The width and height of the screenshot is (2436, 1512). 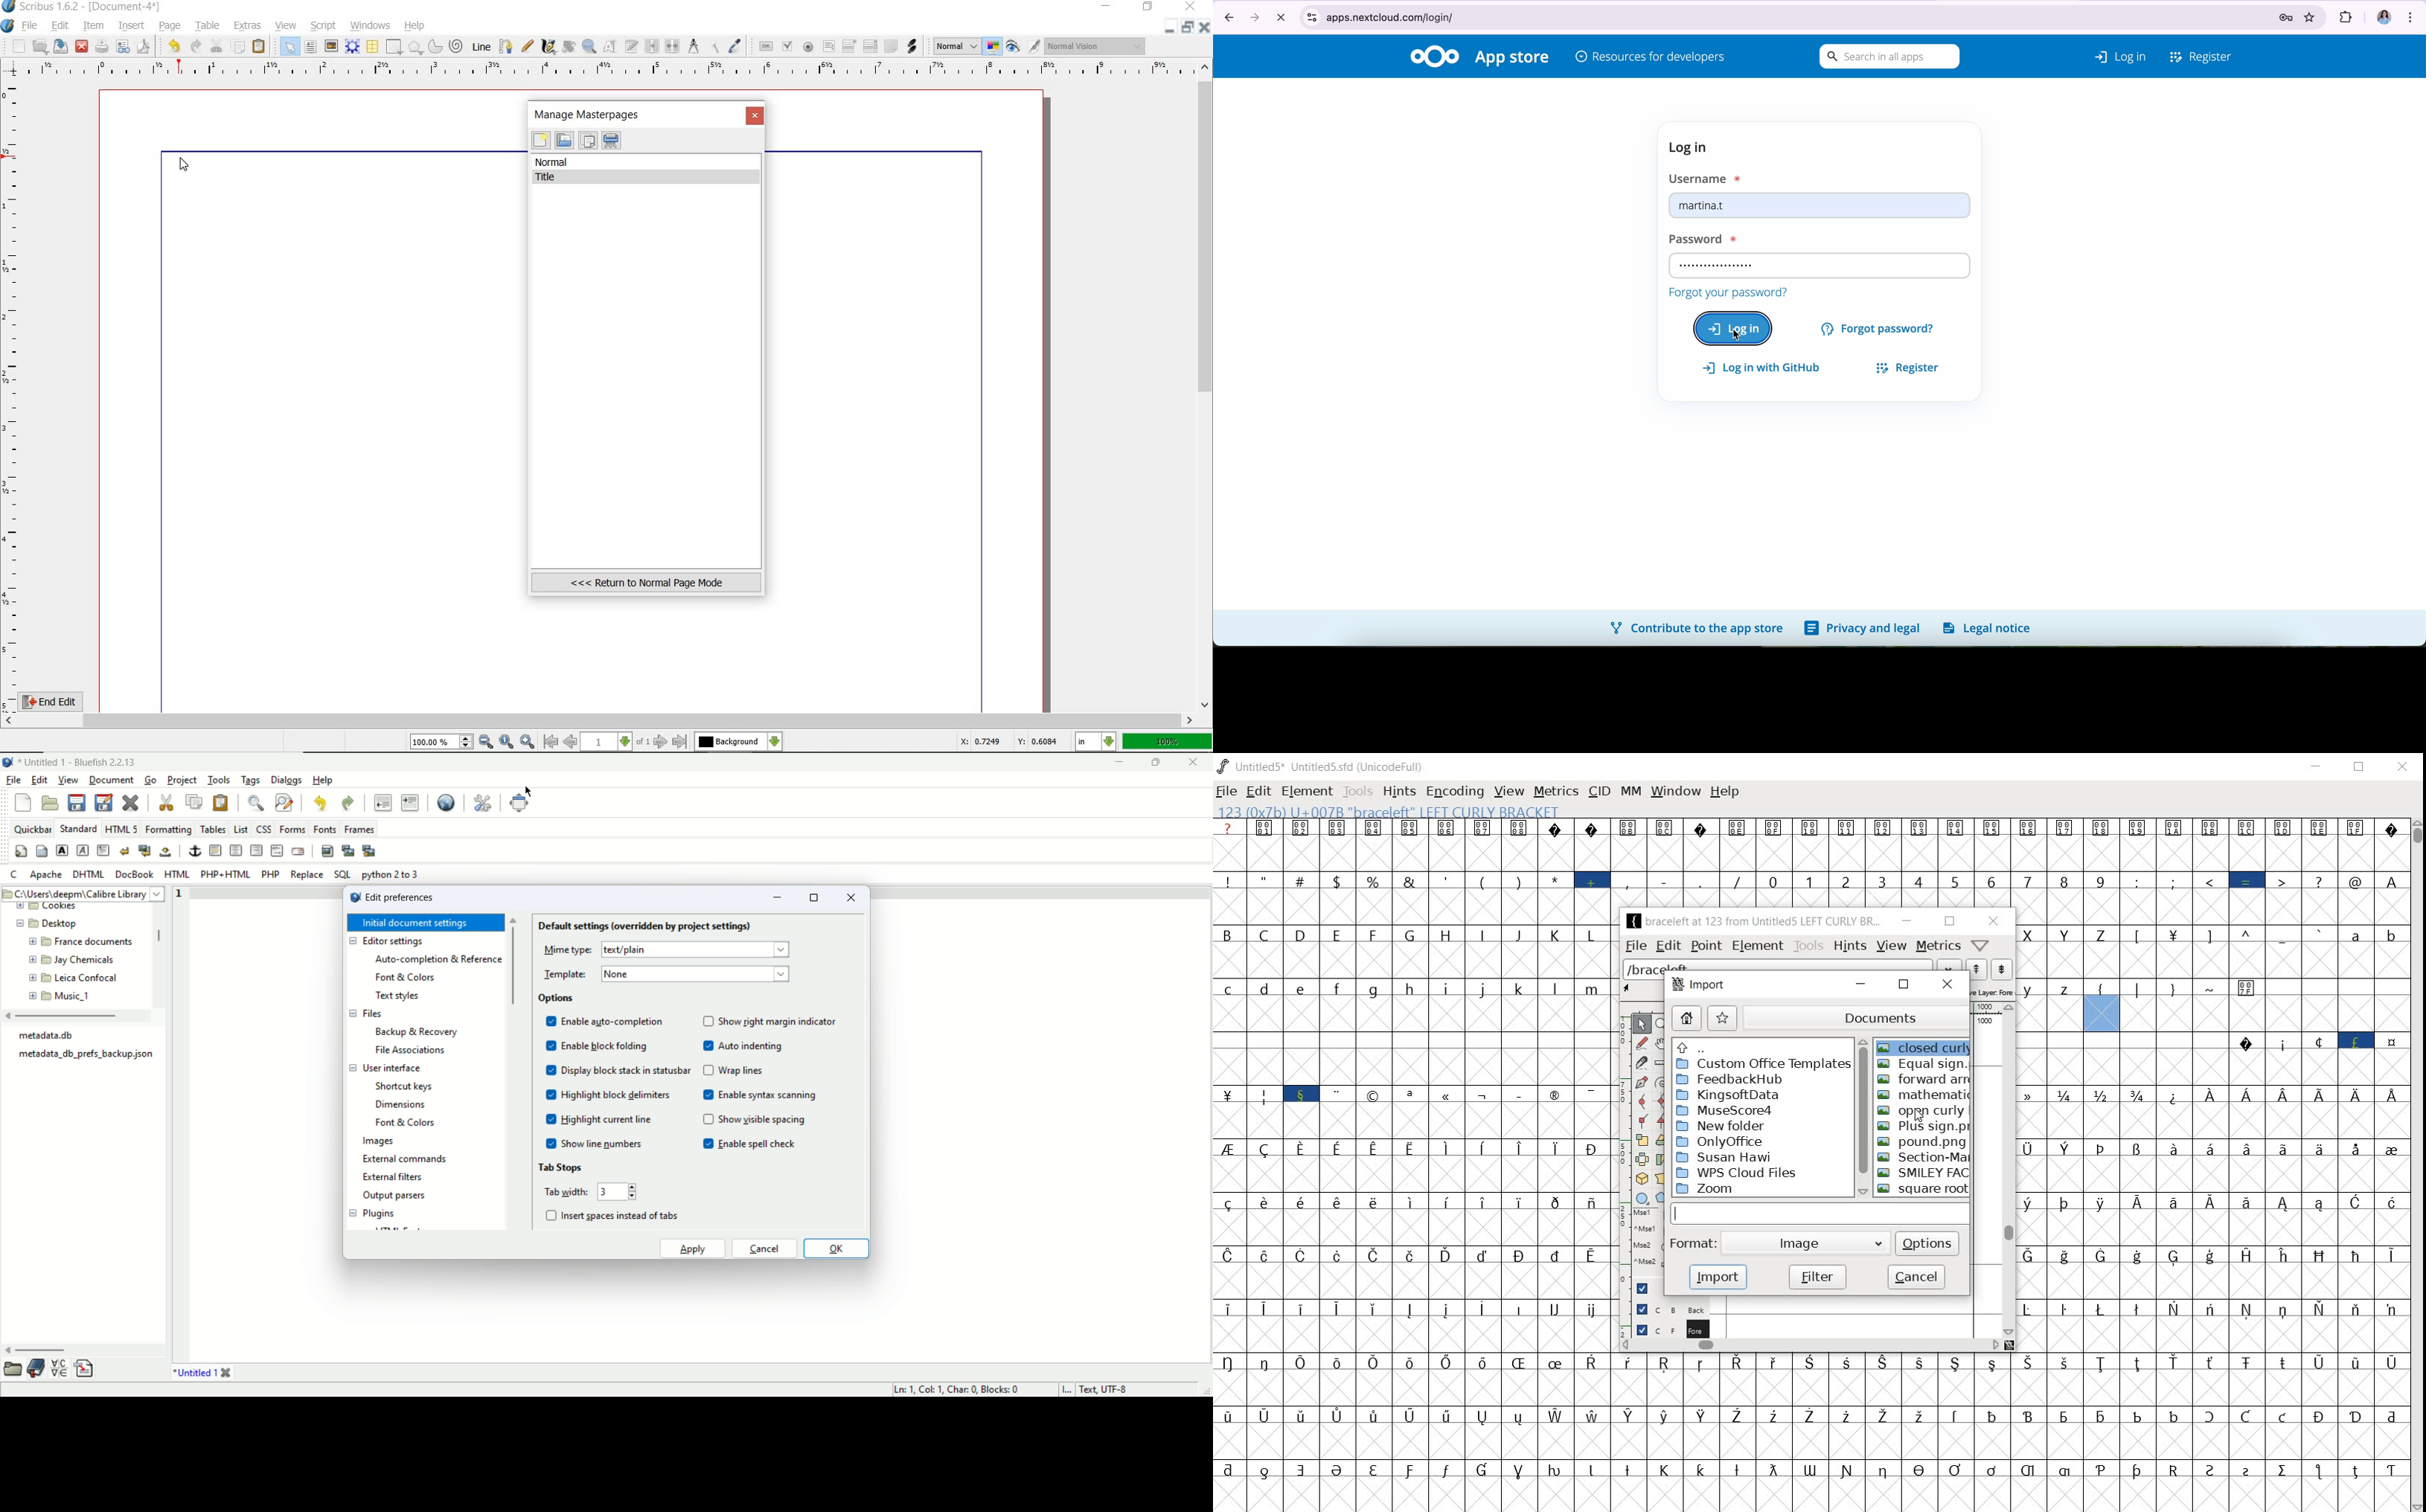 I want to click on cid, so click(x=1598, y=791).